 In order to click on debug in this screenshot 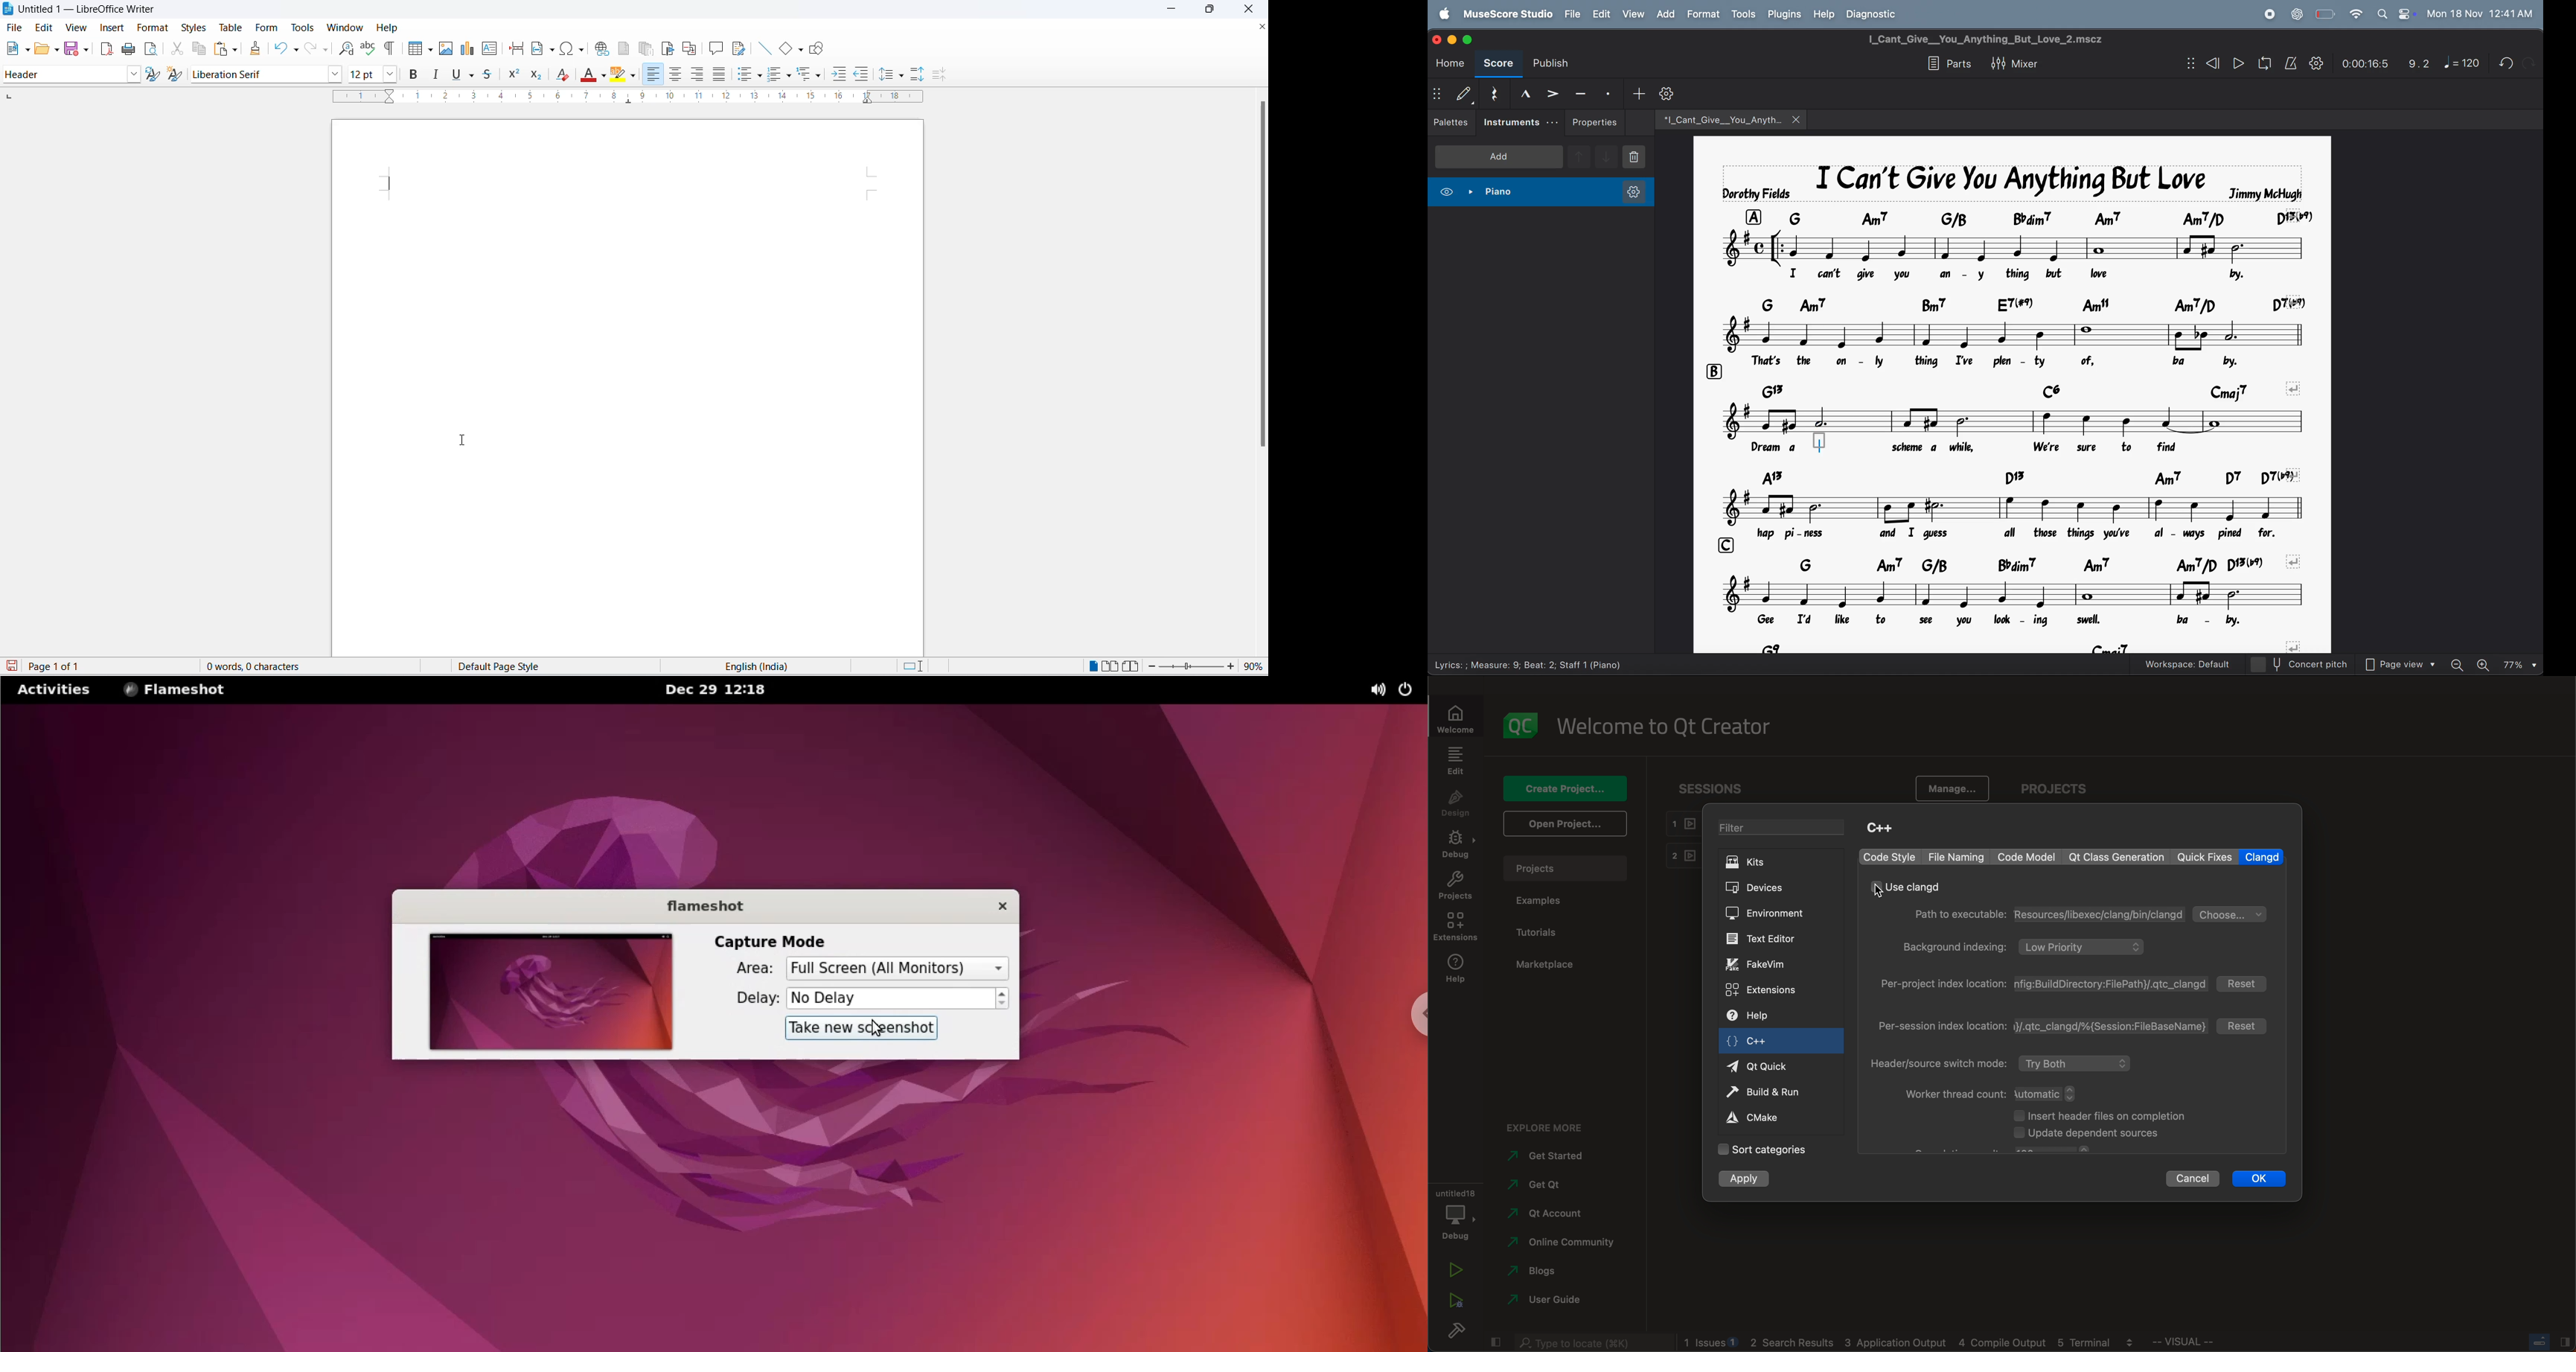, I will do `click(1457, 844)`.